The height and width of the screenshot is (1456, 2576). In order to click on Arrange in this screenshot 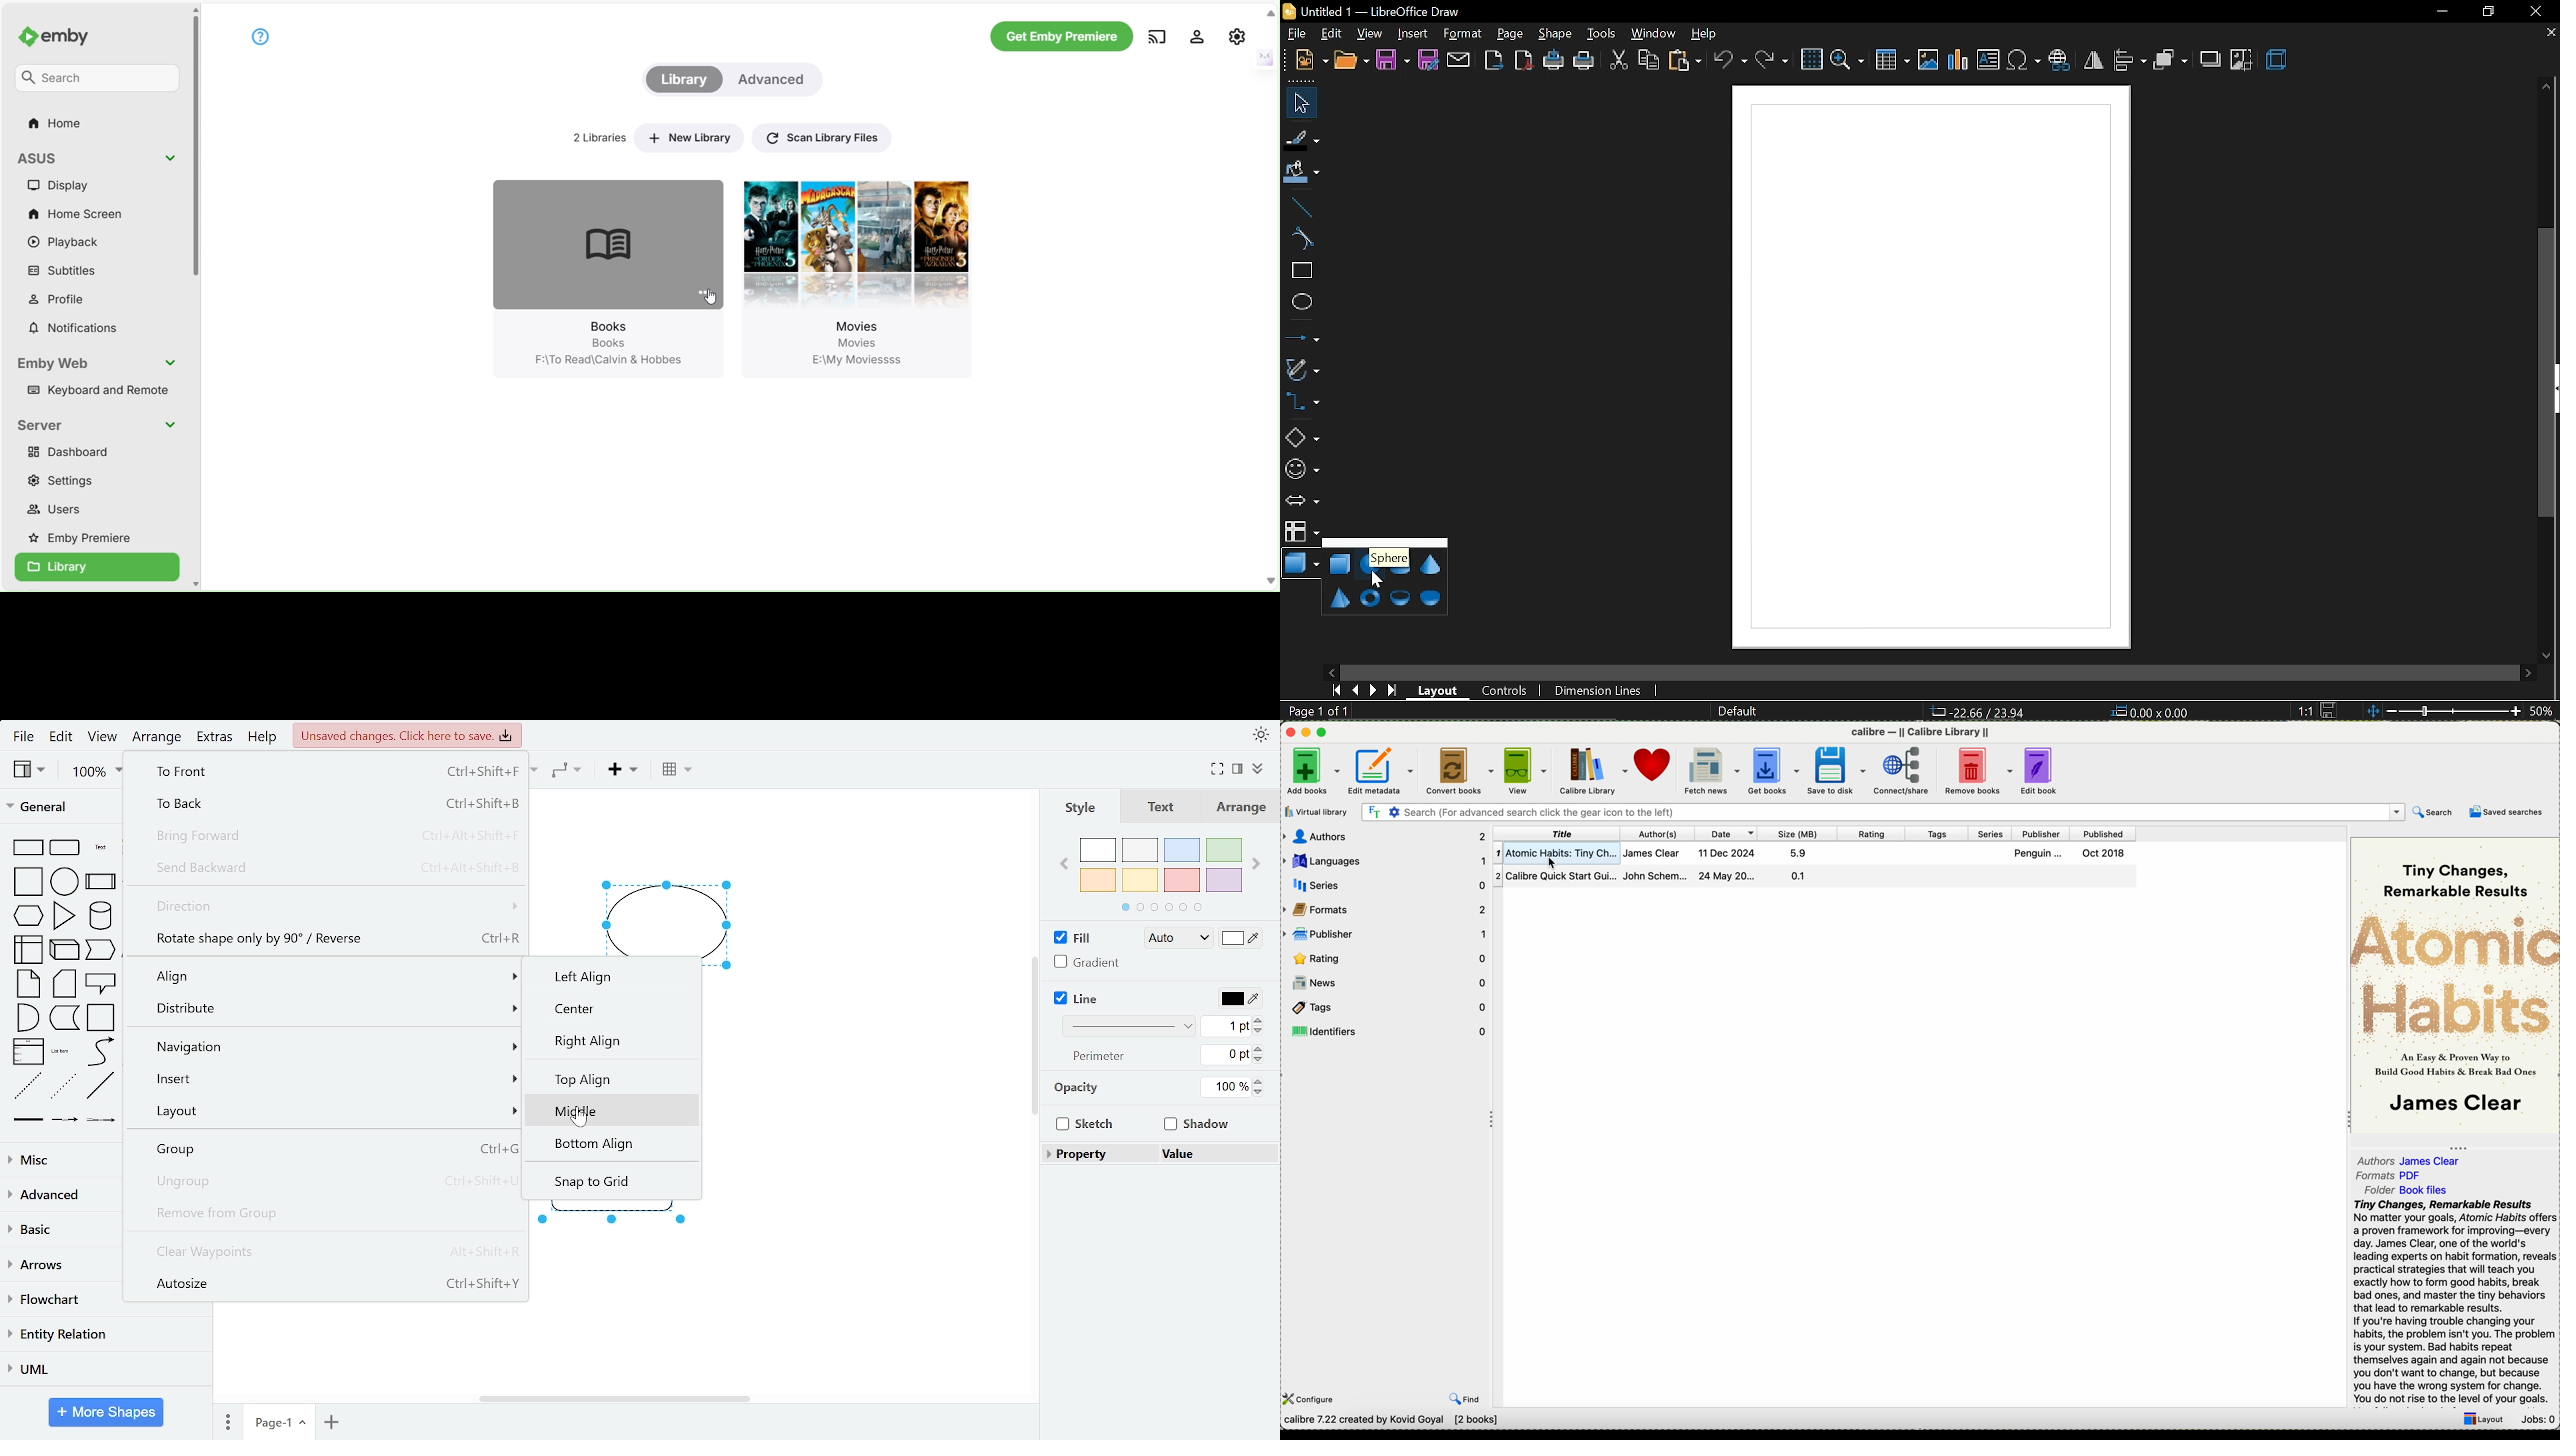, I will do `click(1237, 806)`.